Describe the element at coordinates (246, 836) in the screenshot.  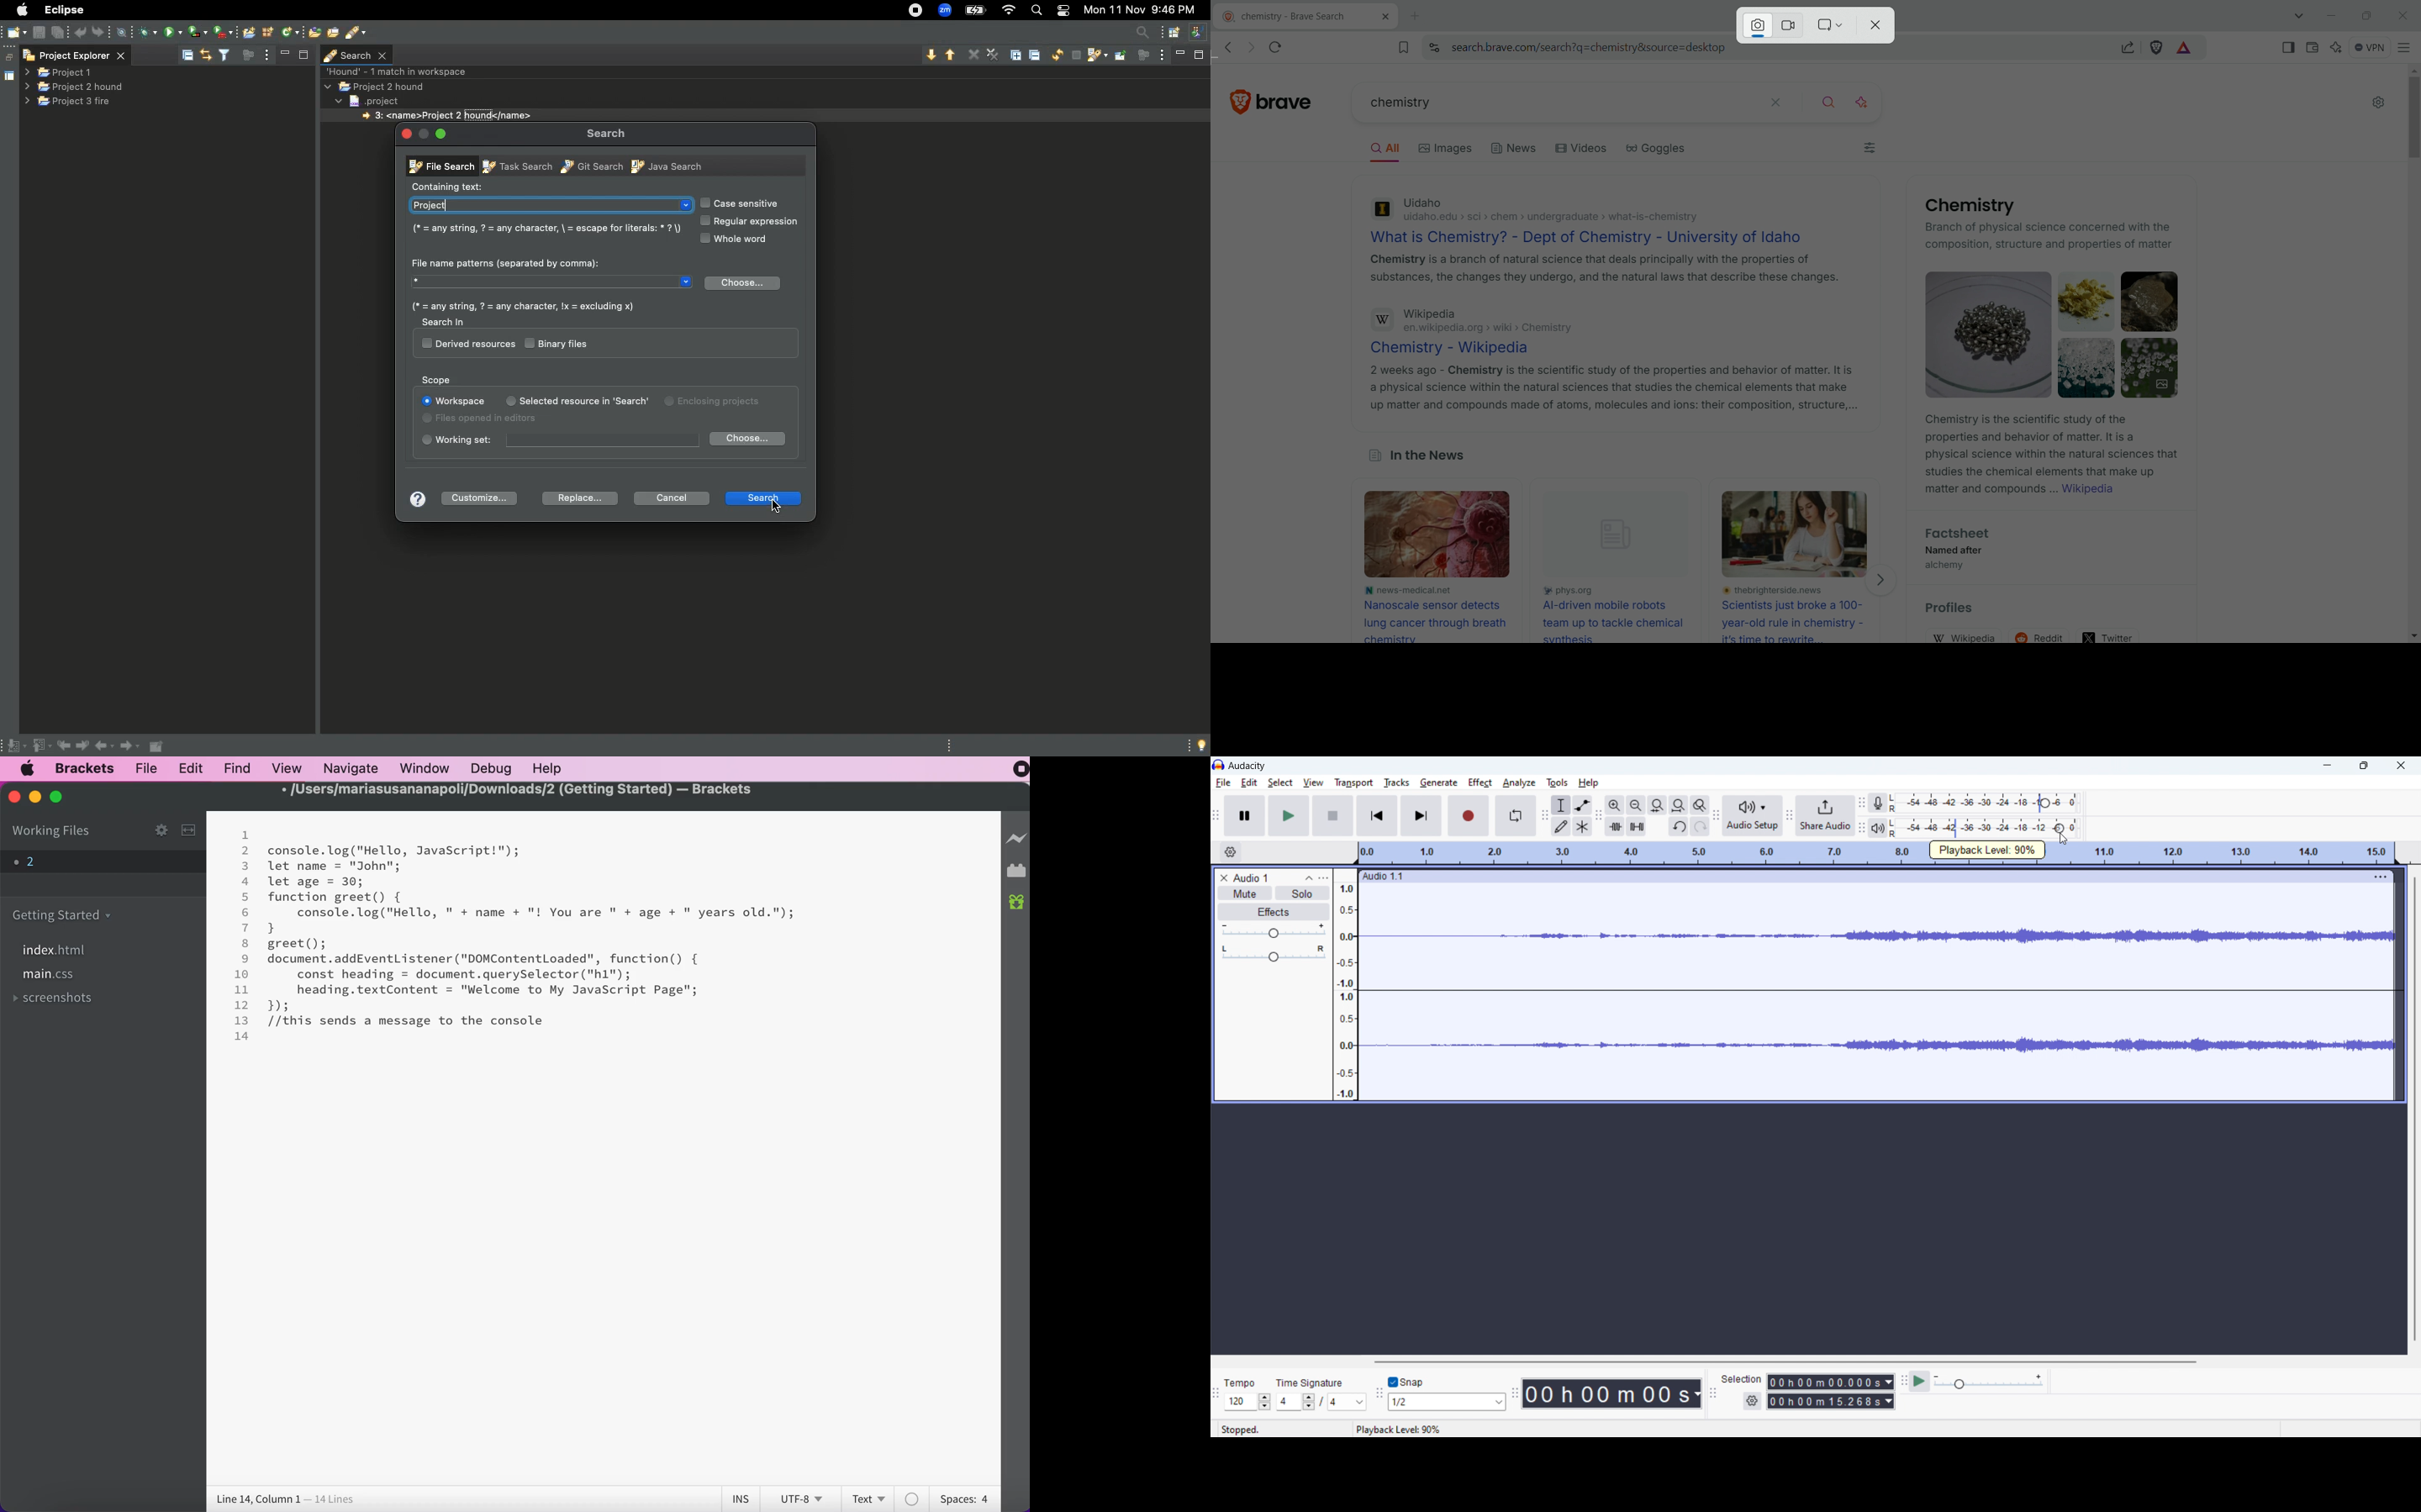
I see `1` at that location.